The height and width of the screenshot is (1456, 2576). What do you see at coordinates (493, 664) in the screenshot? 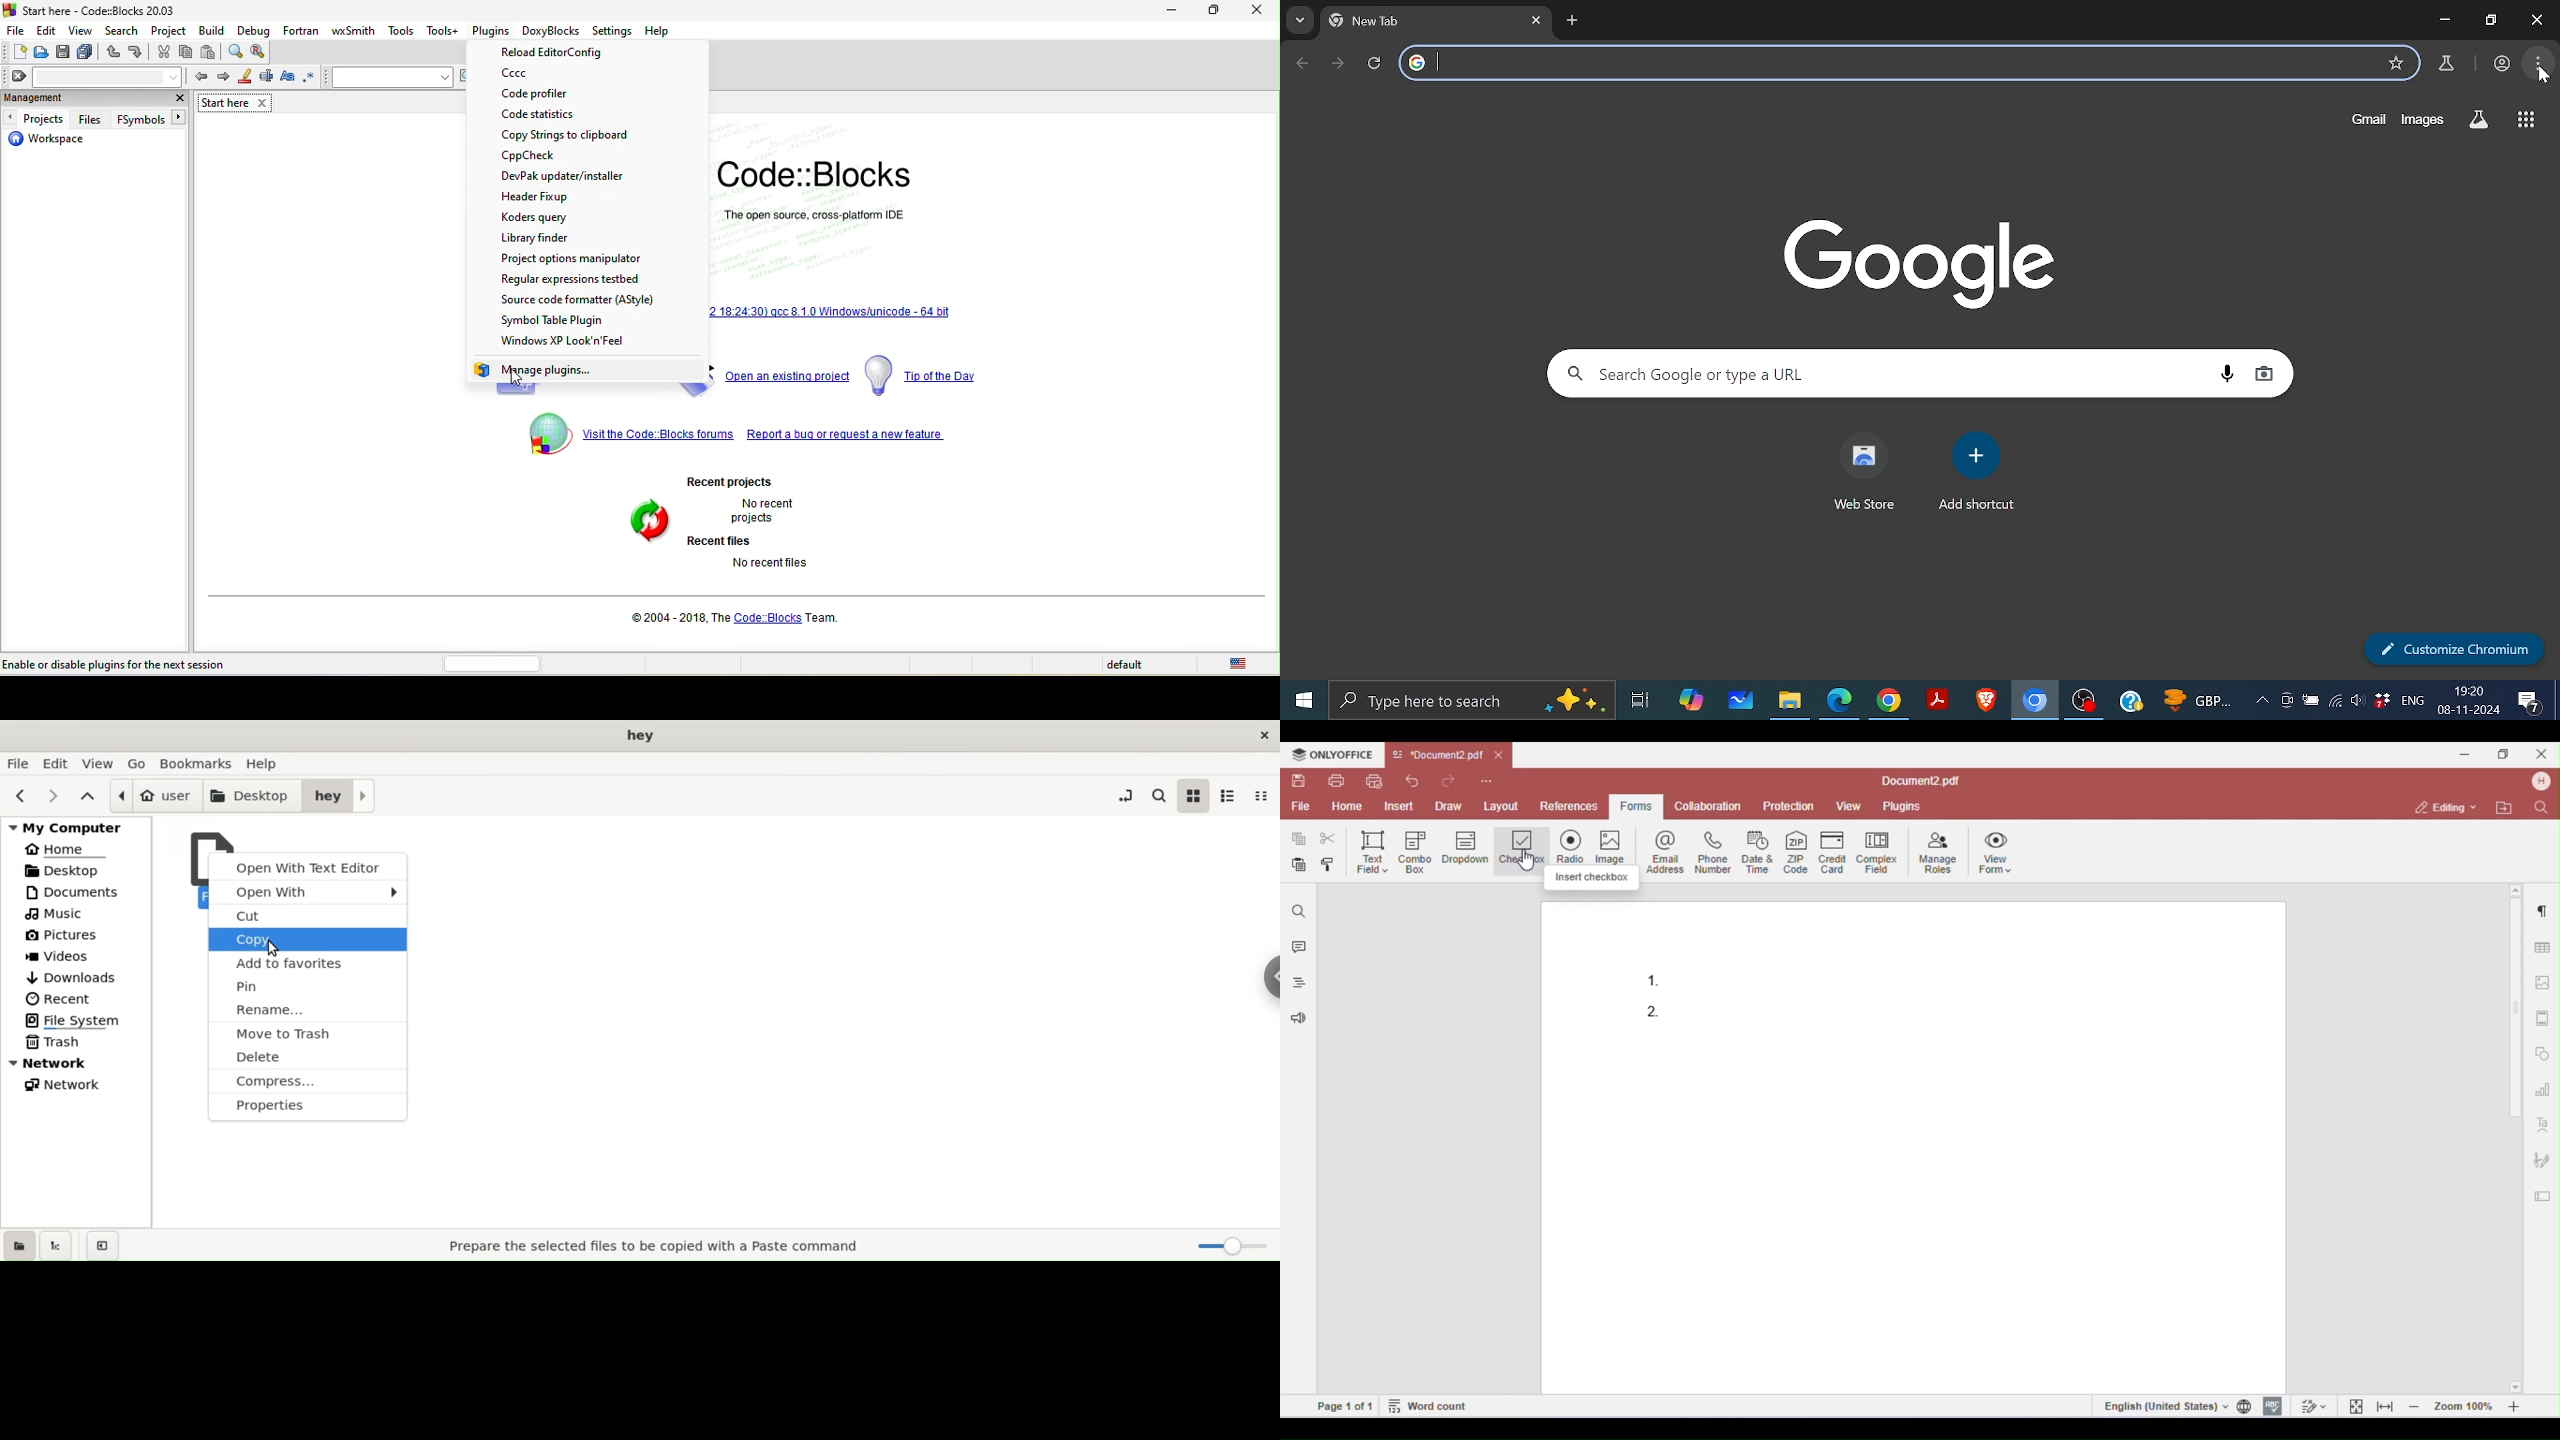
I see `horizontal scroll bar` at bounding box center [493, 664].